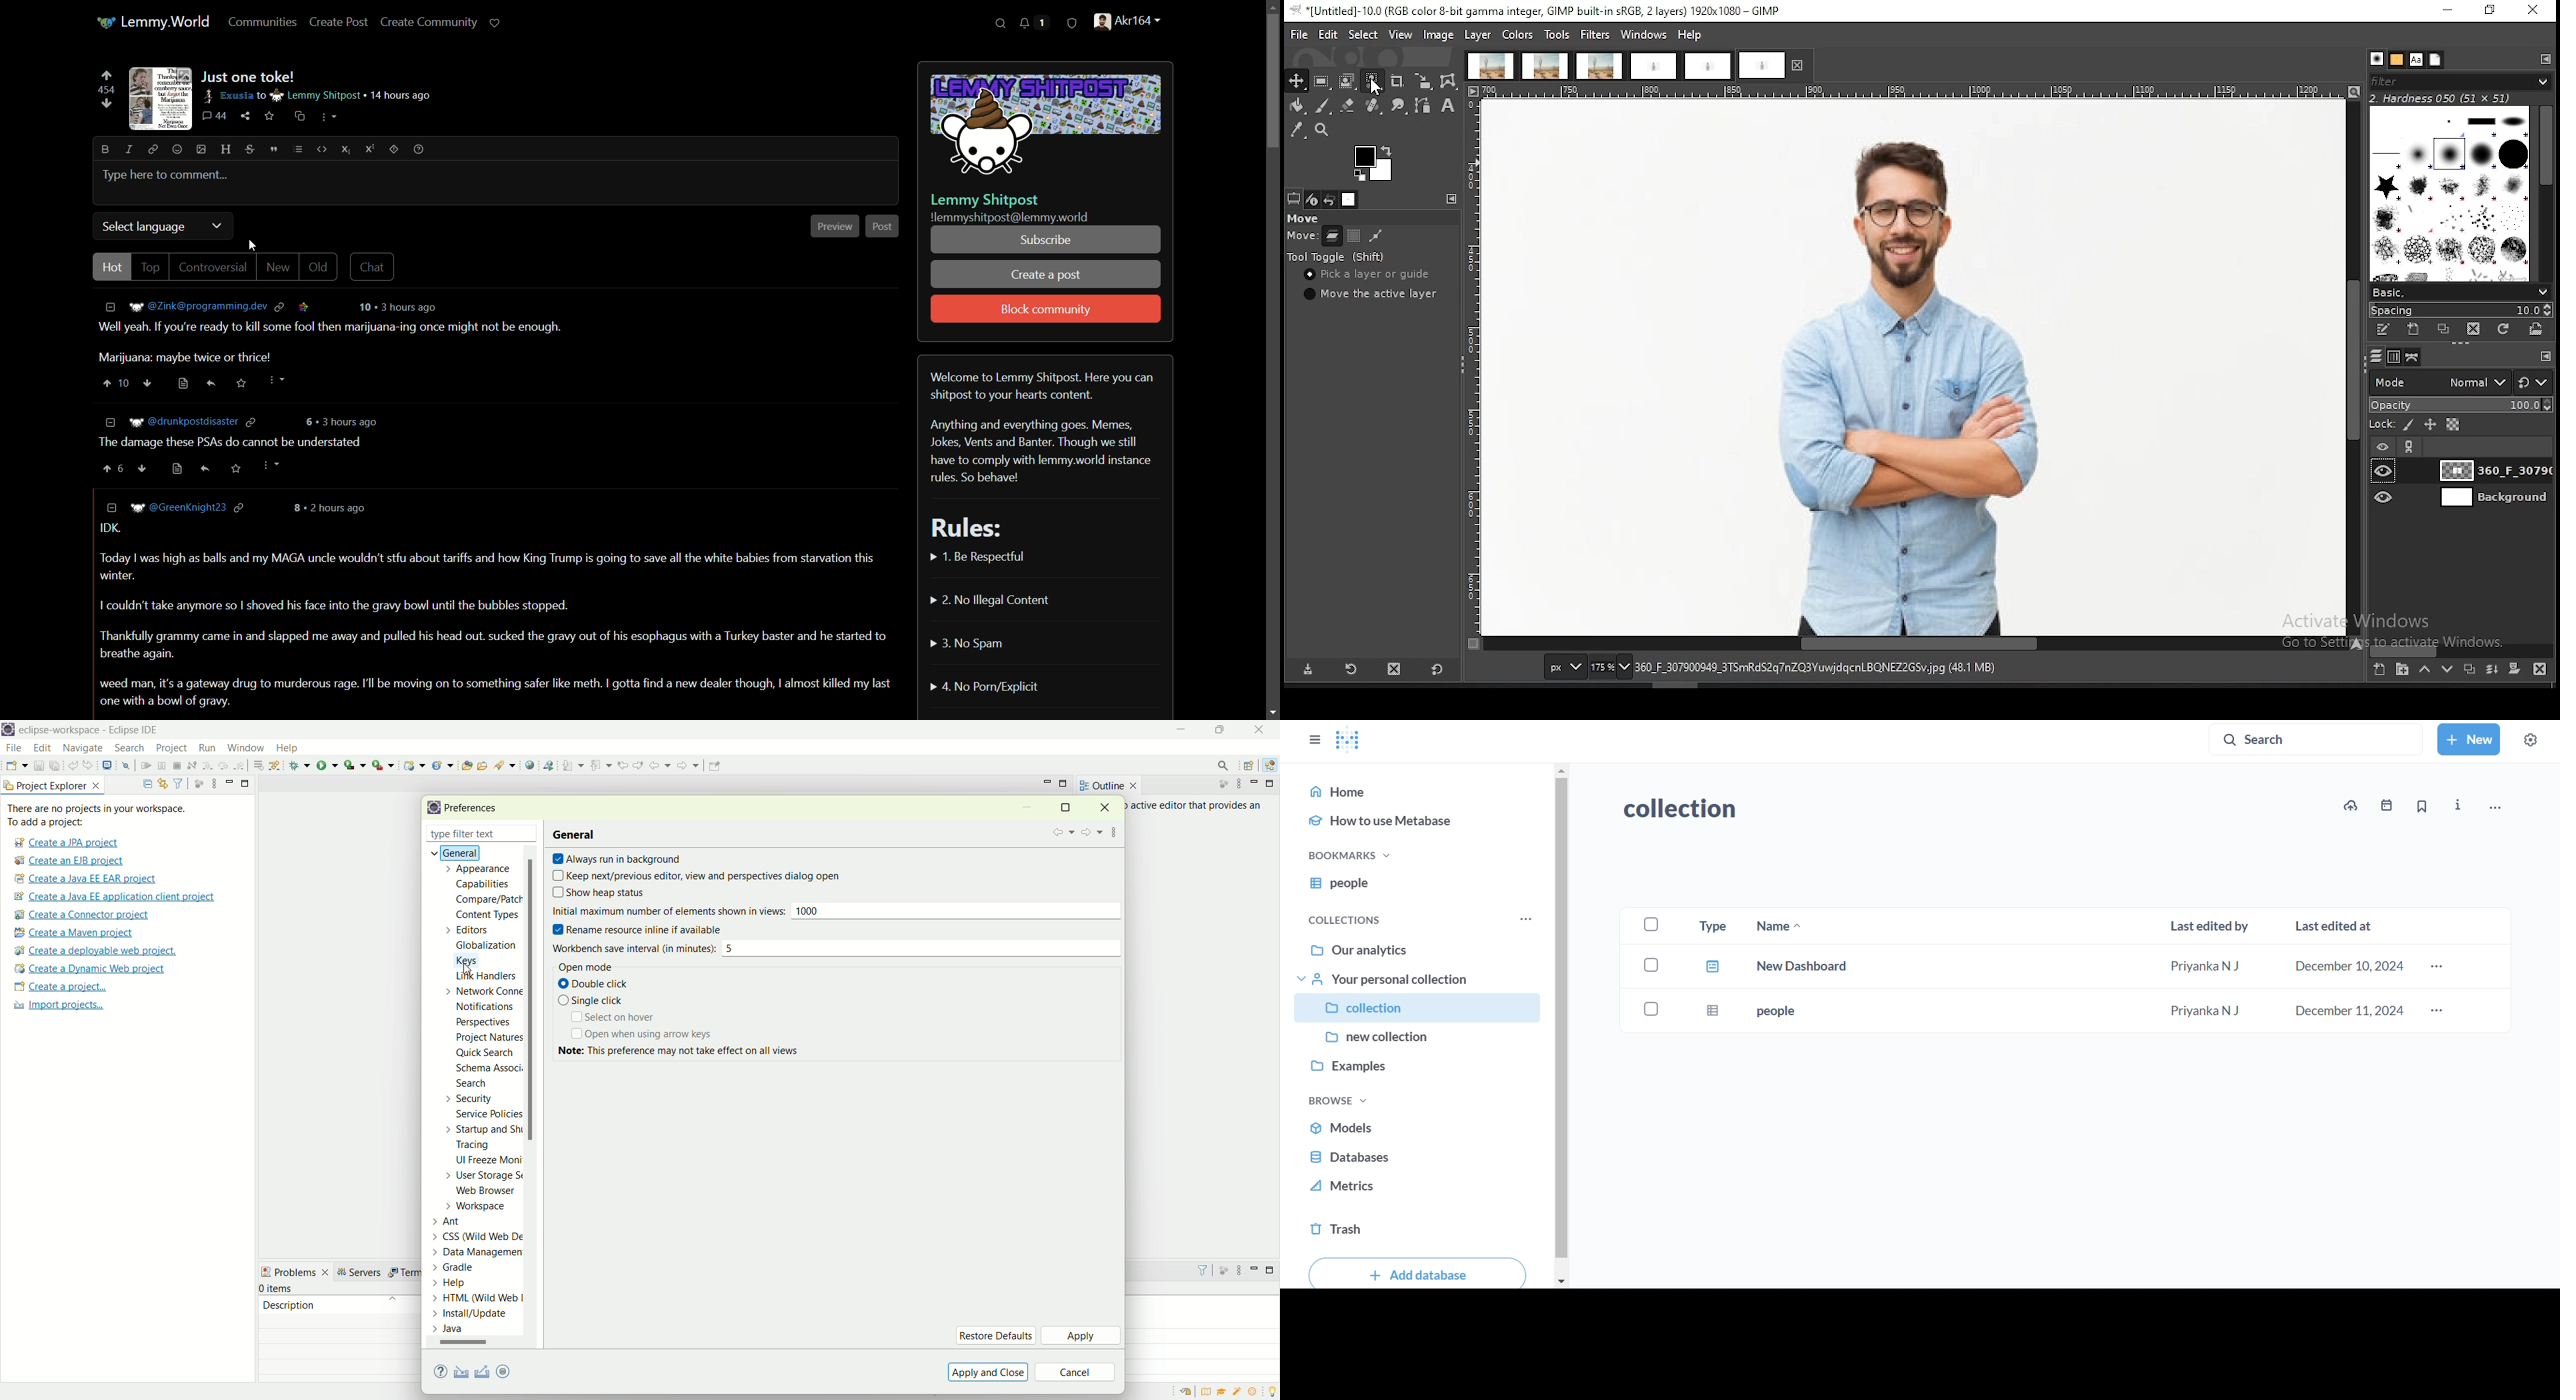  I want to click on create a project, so click(61, 988).